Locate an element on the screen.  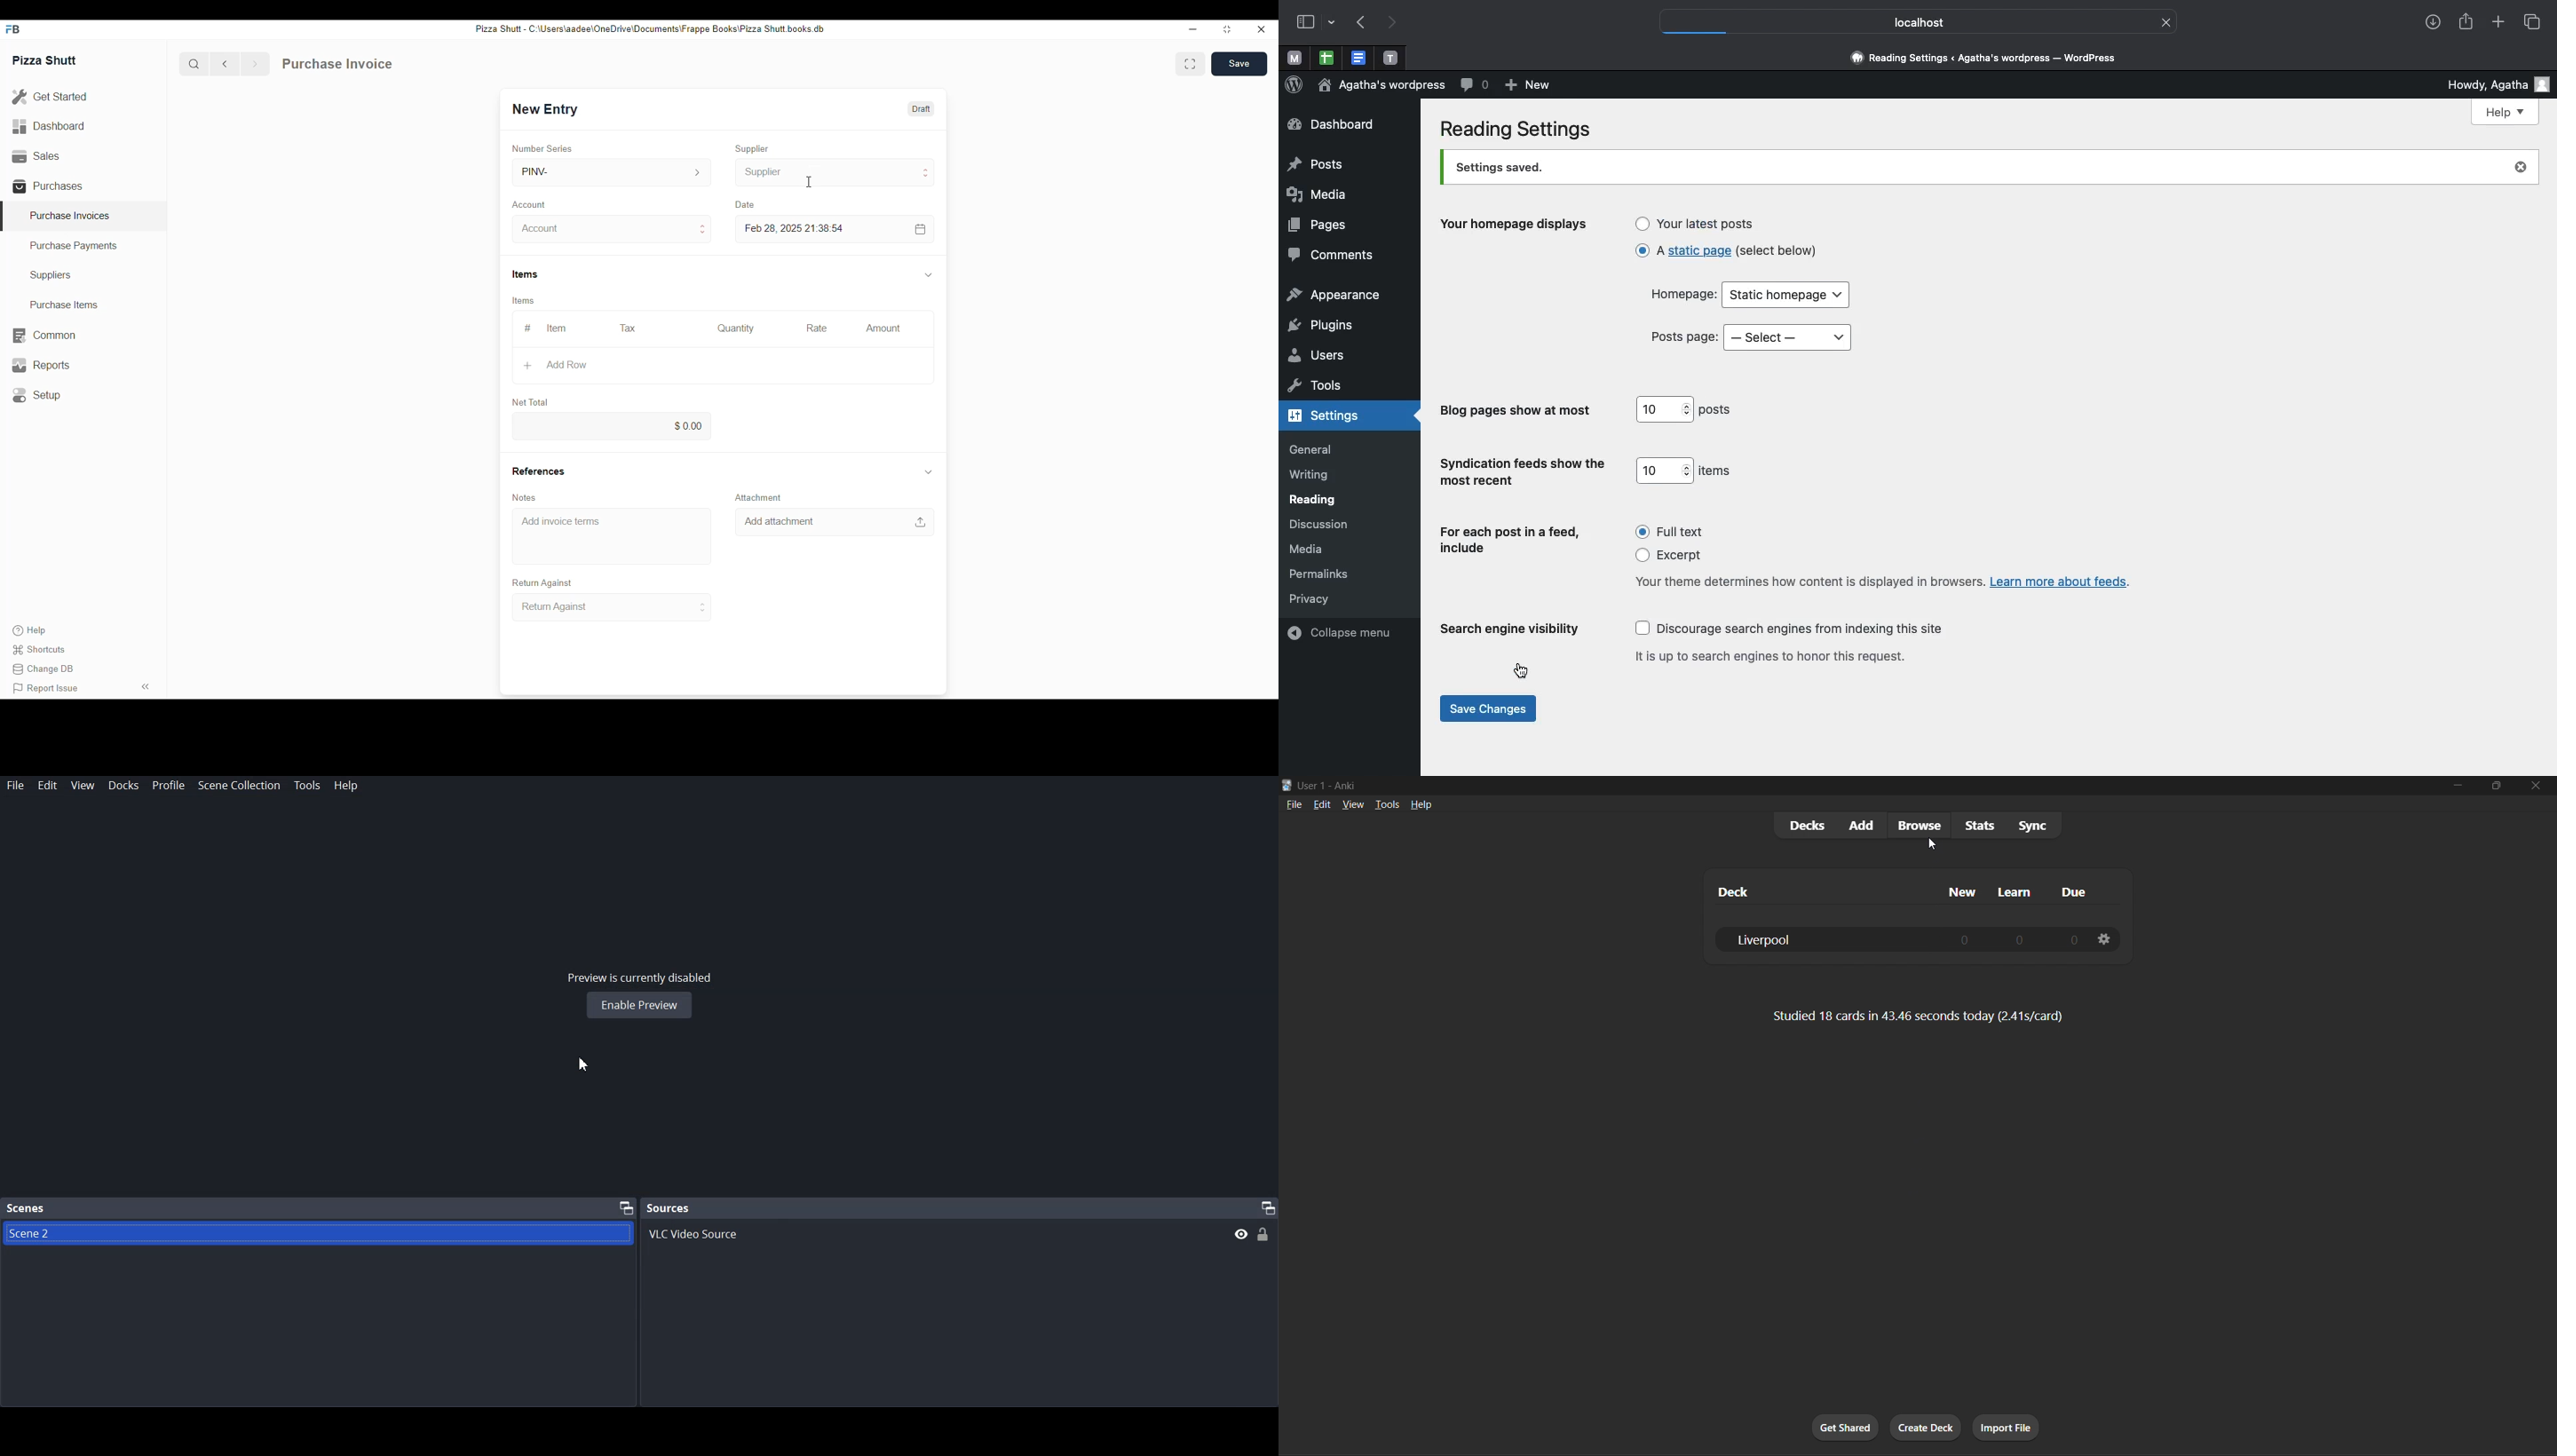
Items is located at coordinates (523, 274).